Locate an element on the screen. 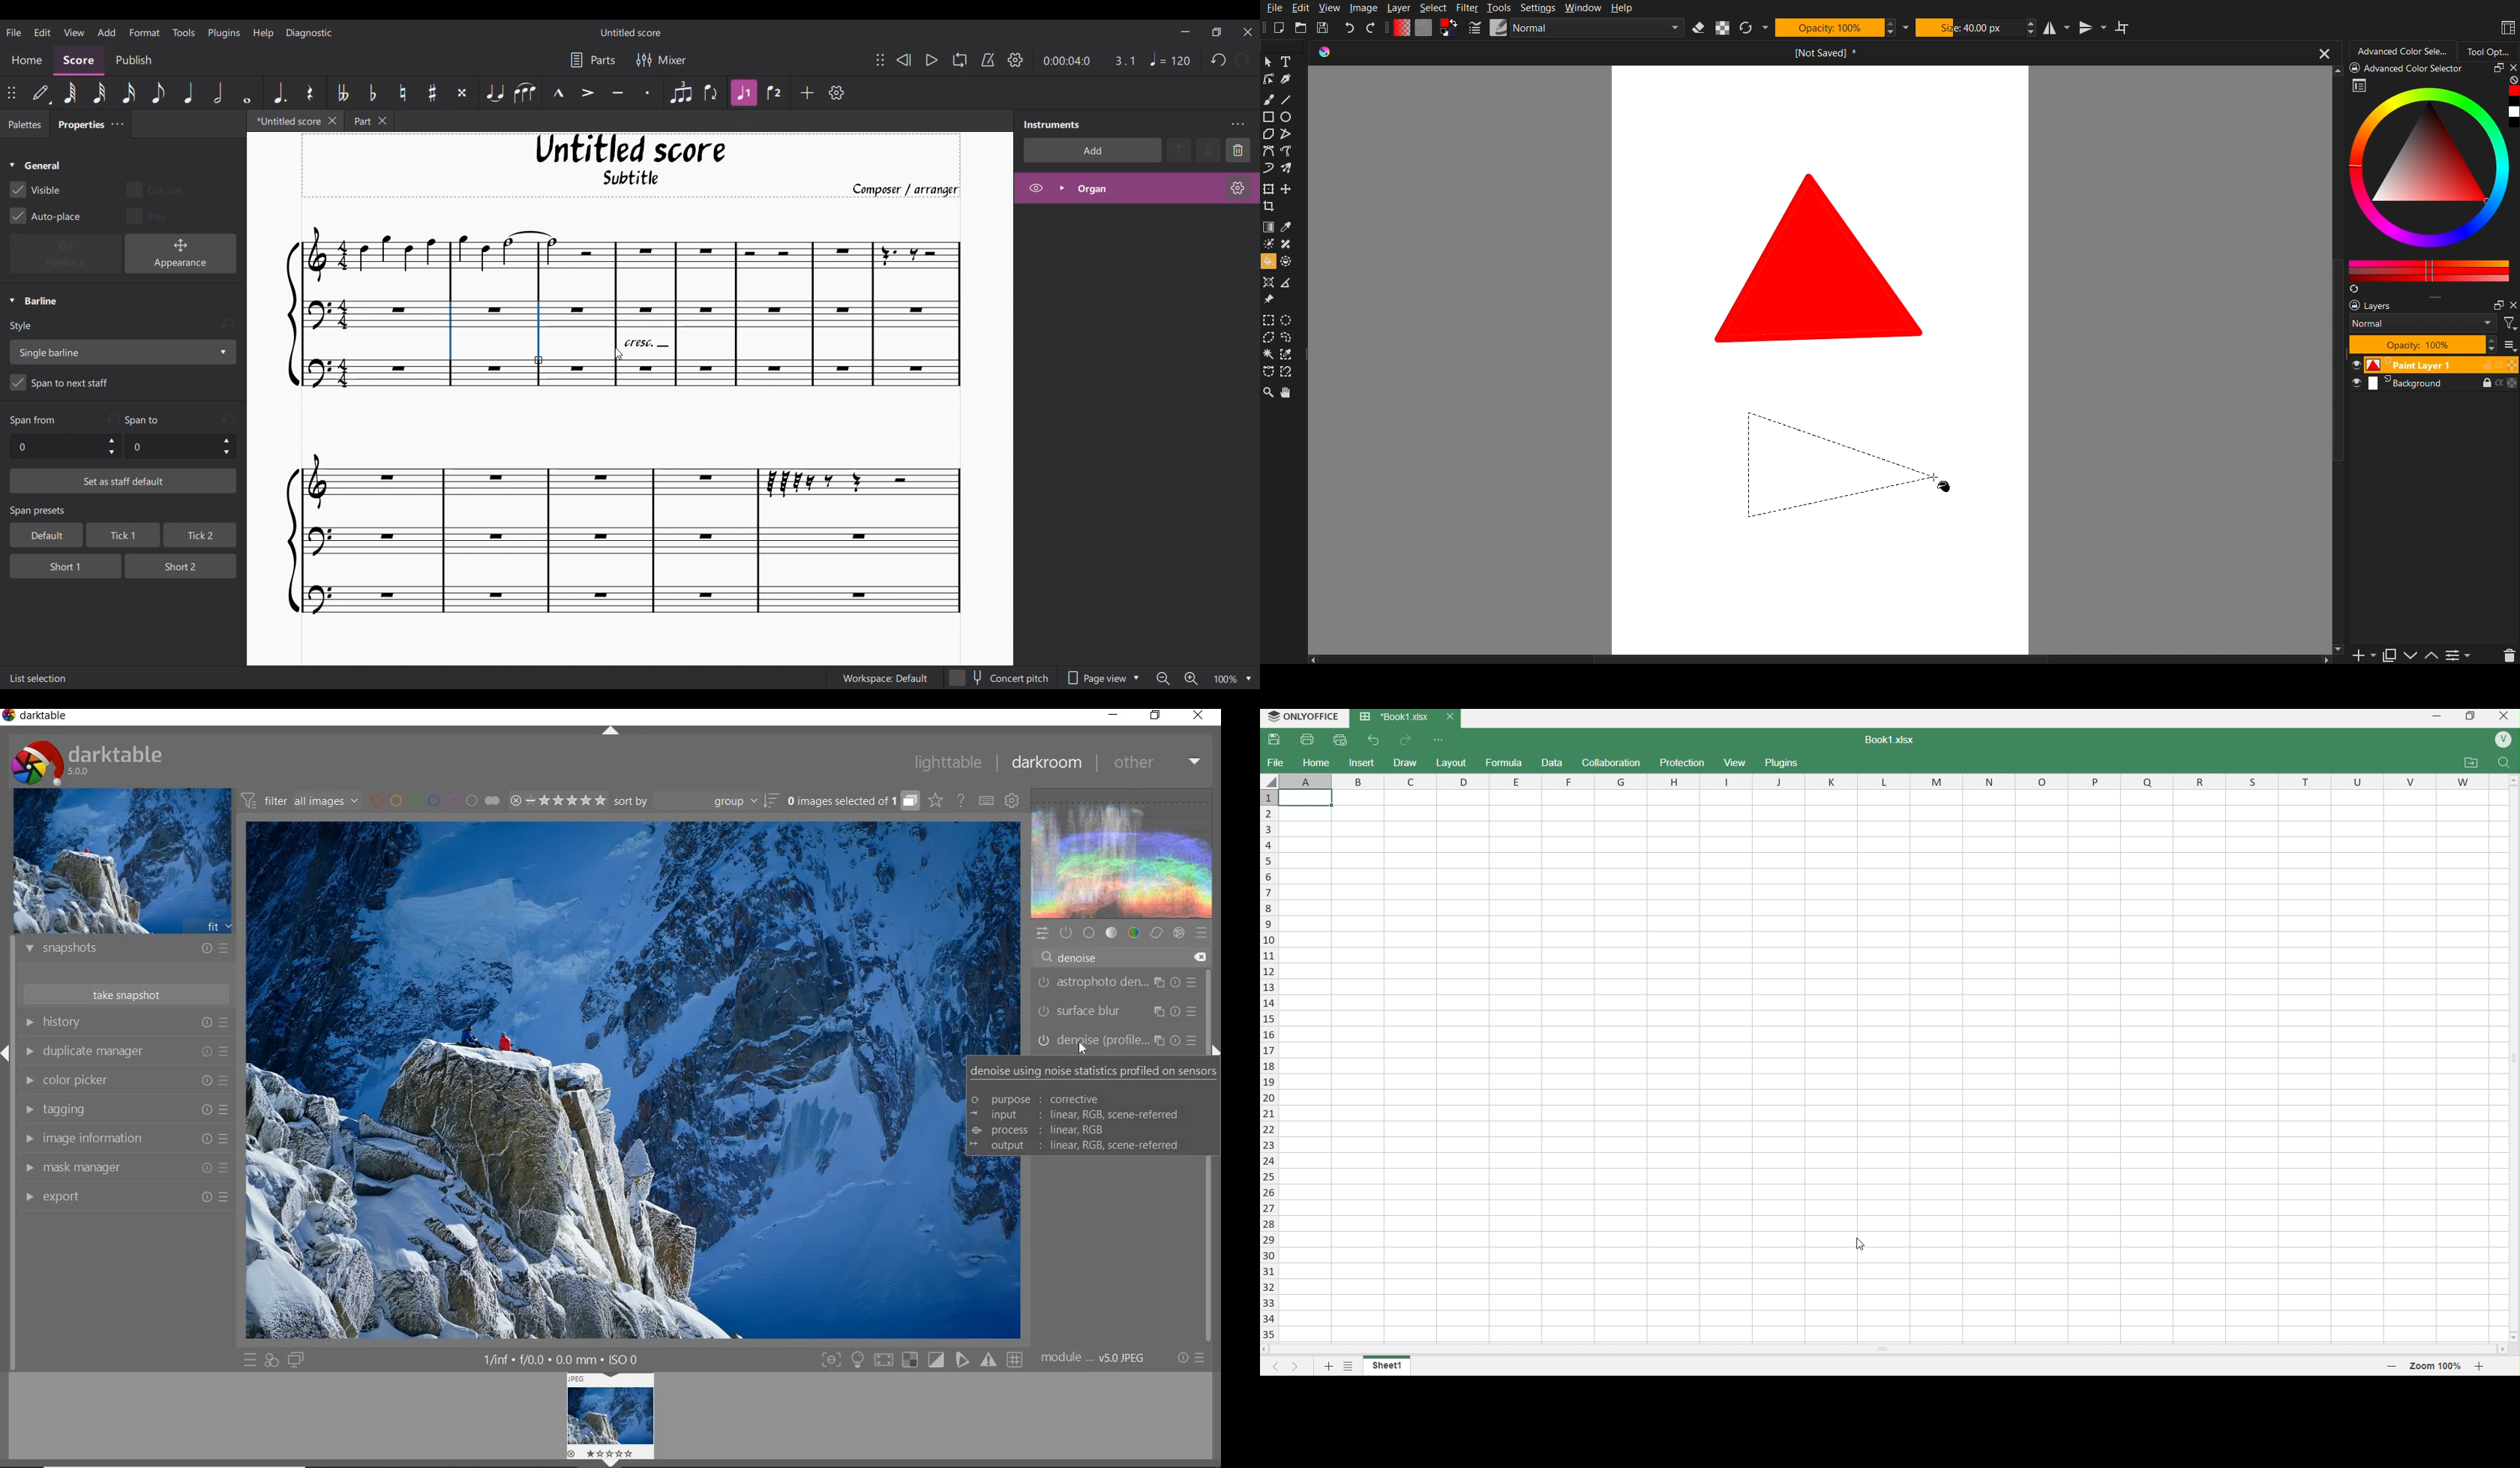 The width and height of the screenshot is (2520, 1484). Workspaces is located at coordinates (2506, 26).